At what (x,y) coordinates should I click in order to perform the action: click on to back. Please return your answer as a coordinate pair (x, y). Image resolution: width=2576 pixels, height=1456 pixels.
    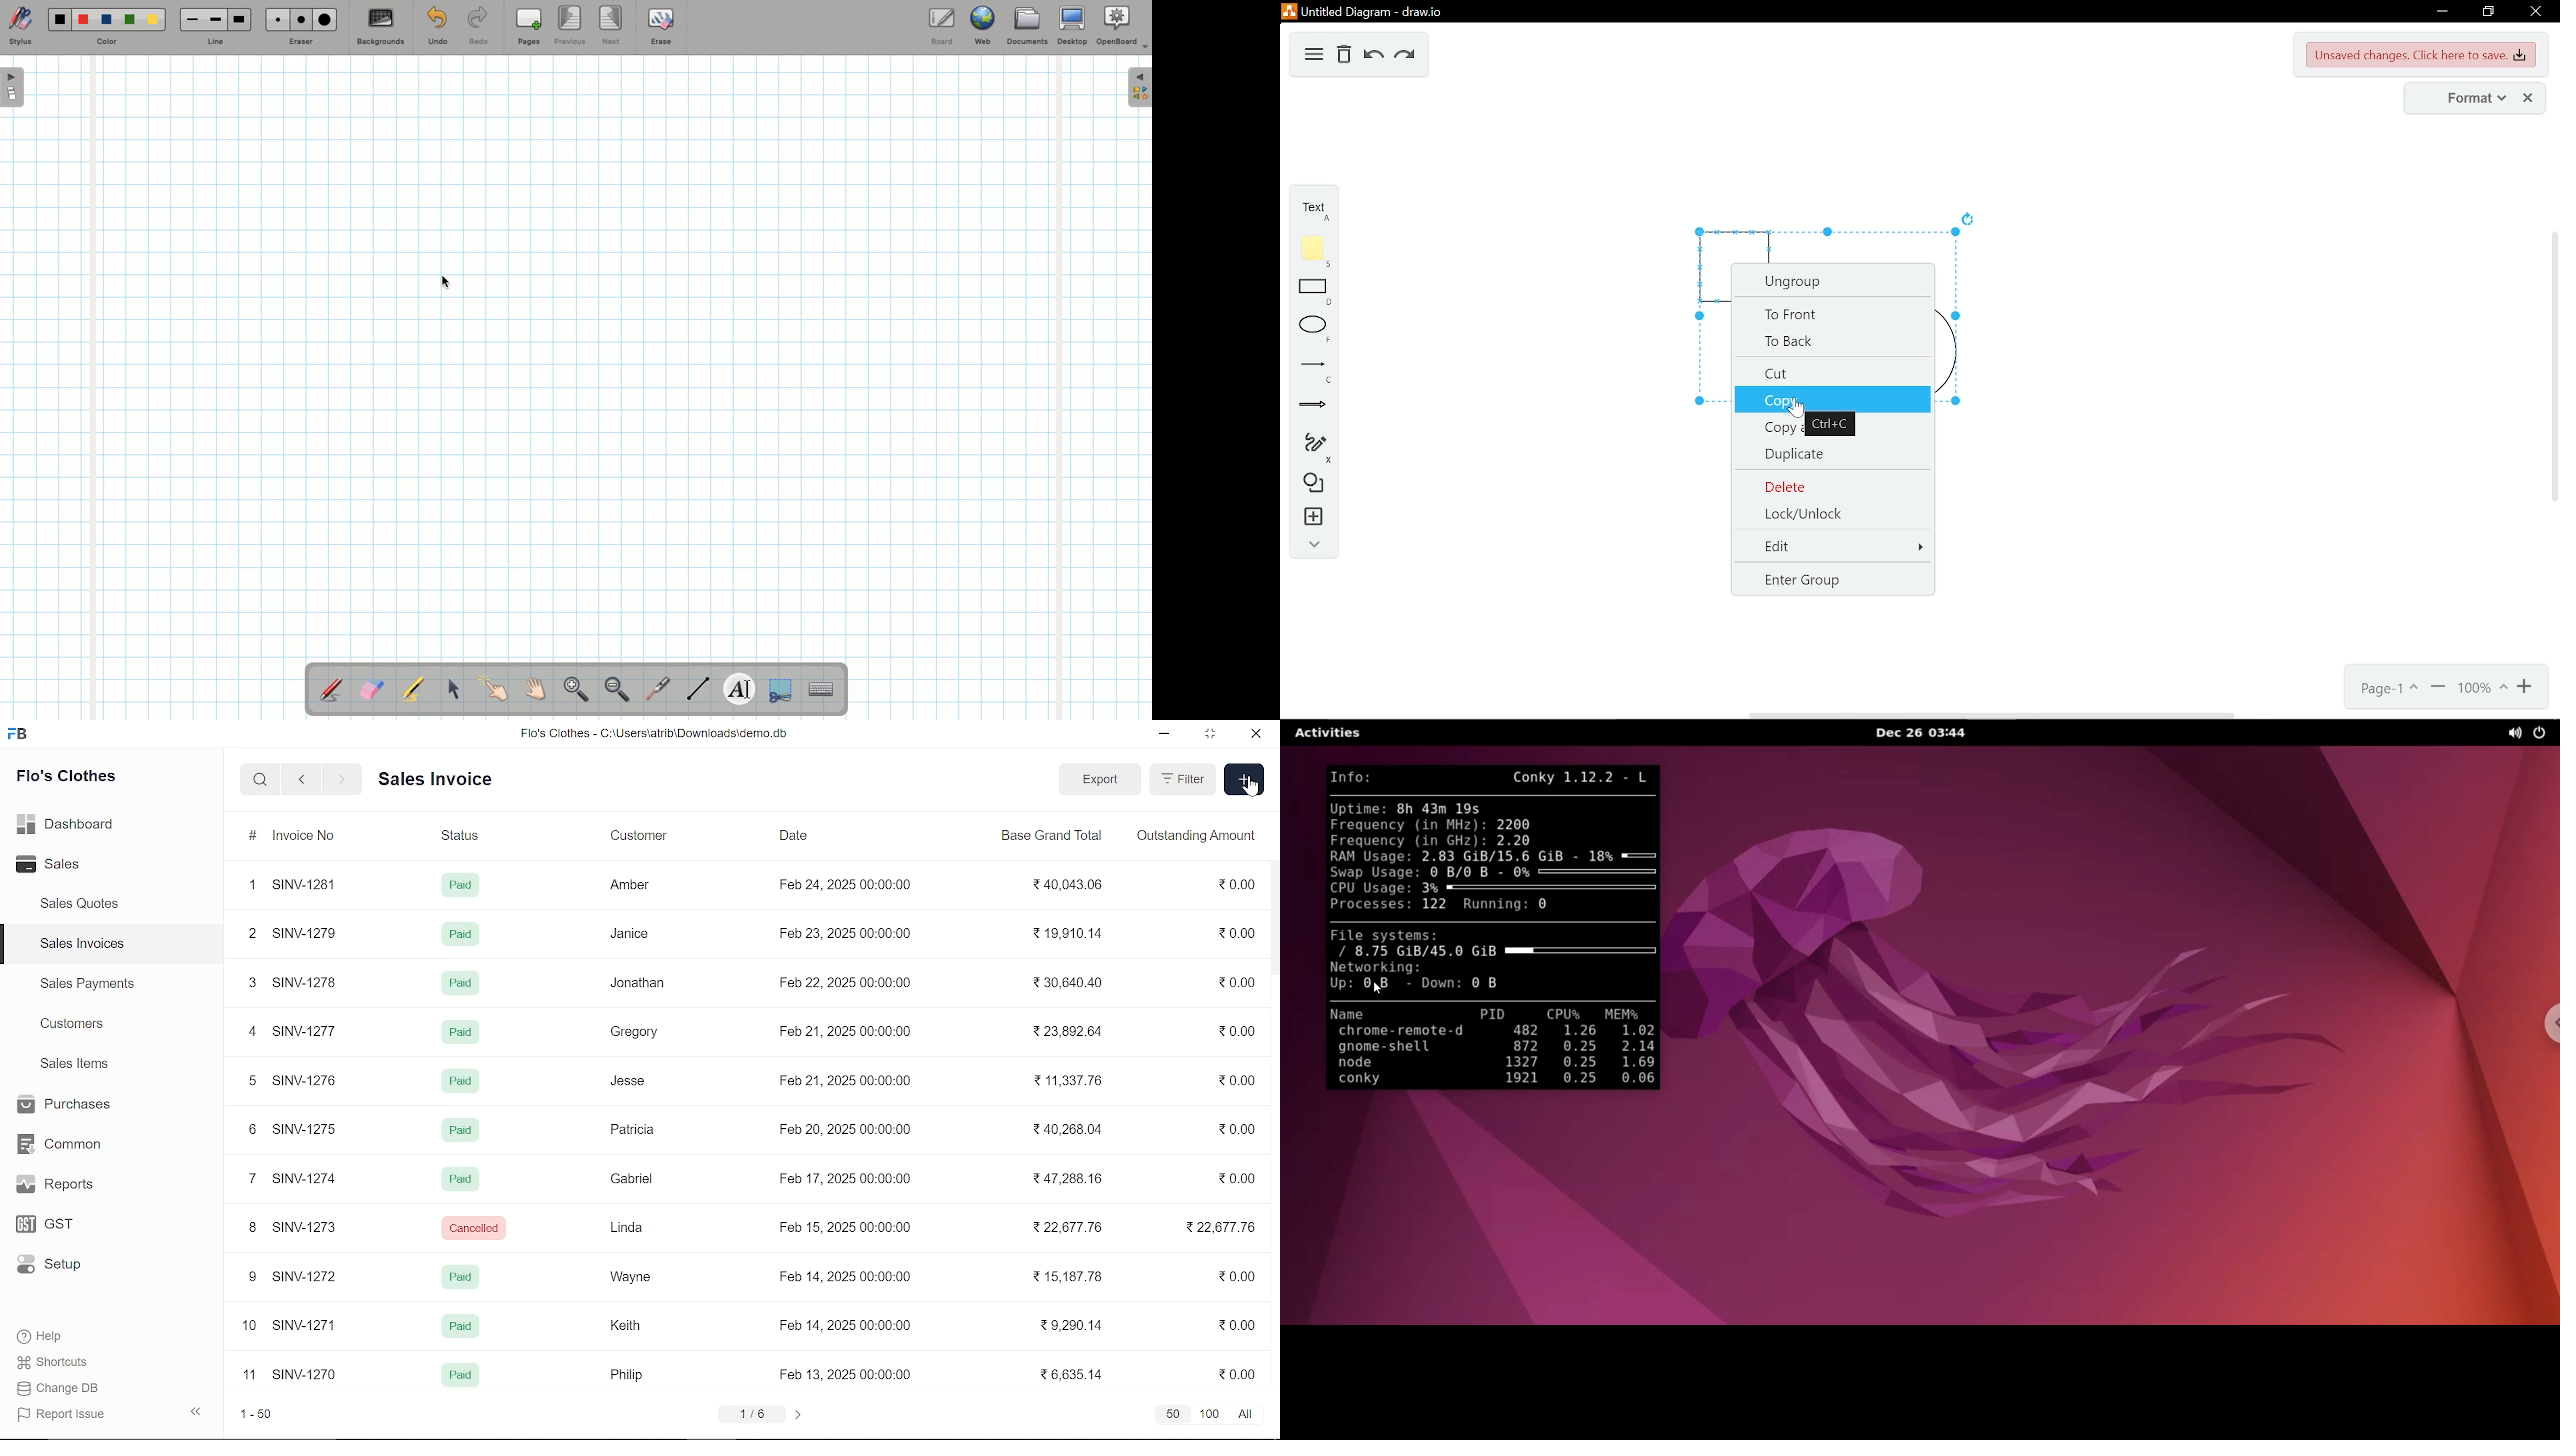
    Looking at the image, I should click on (1839, 343).